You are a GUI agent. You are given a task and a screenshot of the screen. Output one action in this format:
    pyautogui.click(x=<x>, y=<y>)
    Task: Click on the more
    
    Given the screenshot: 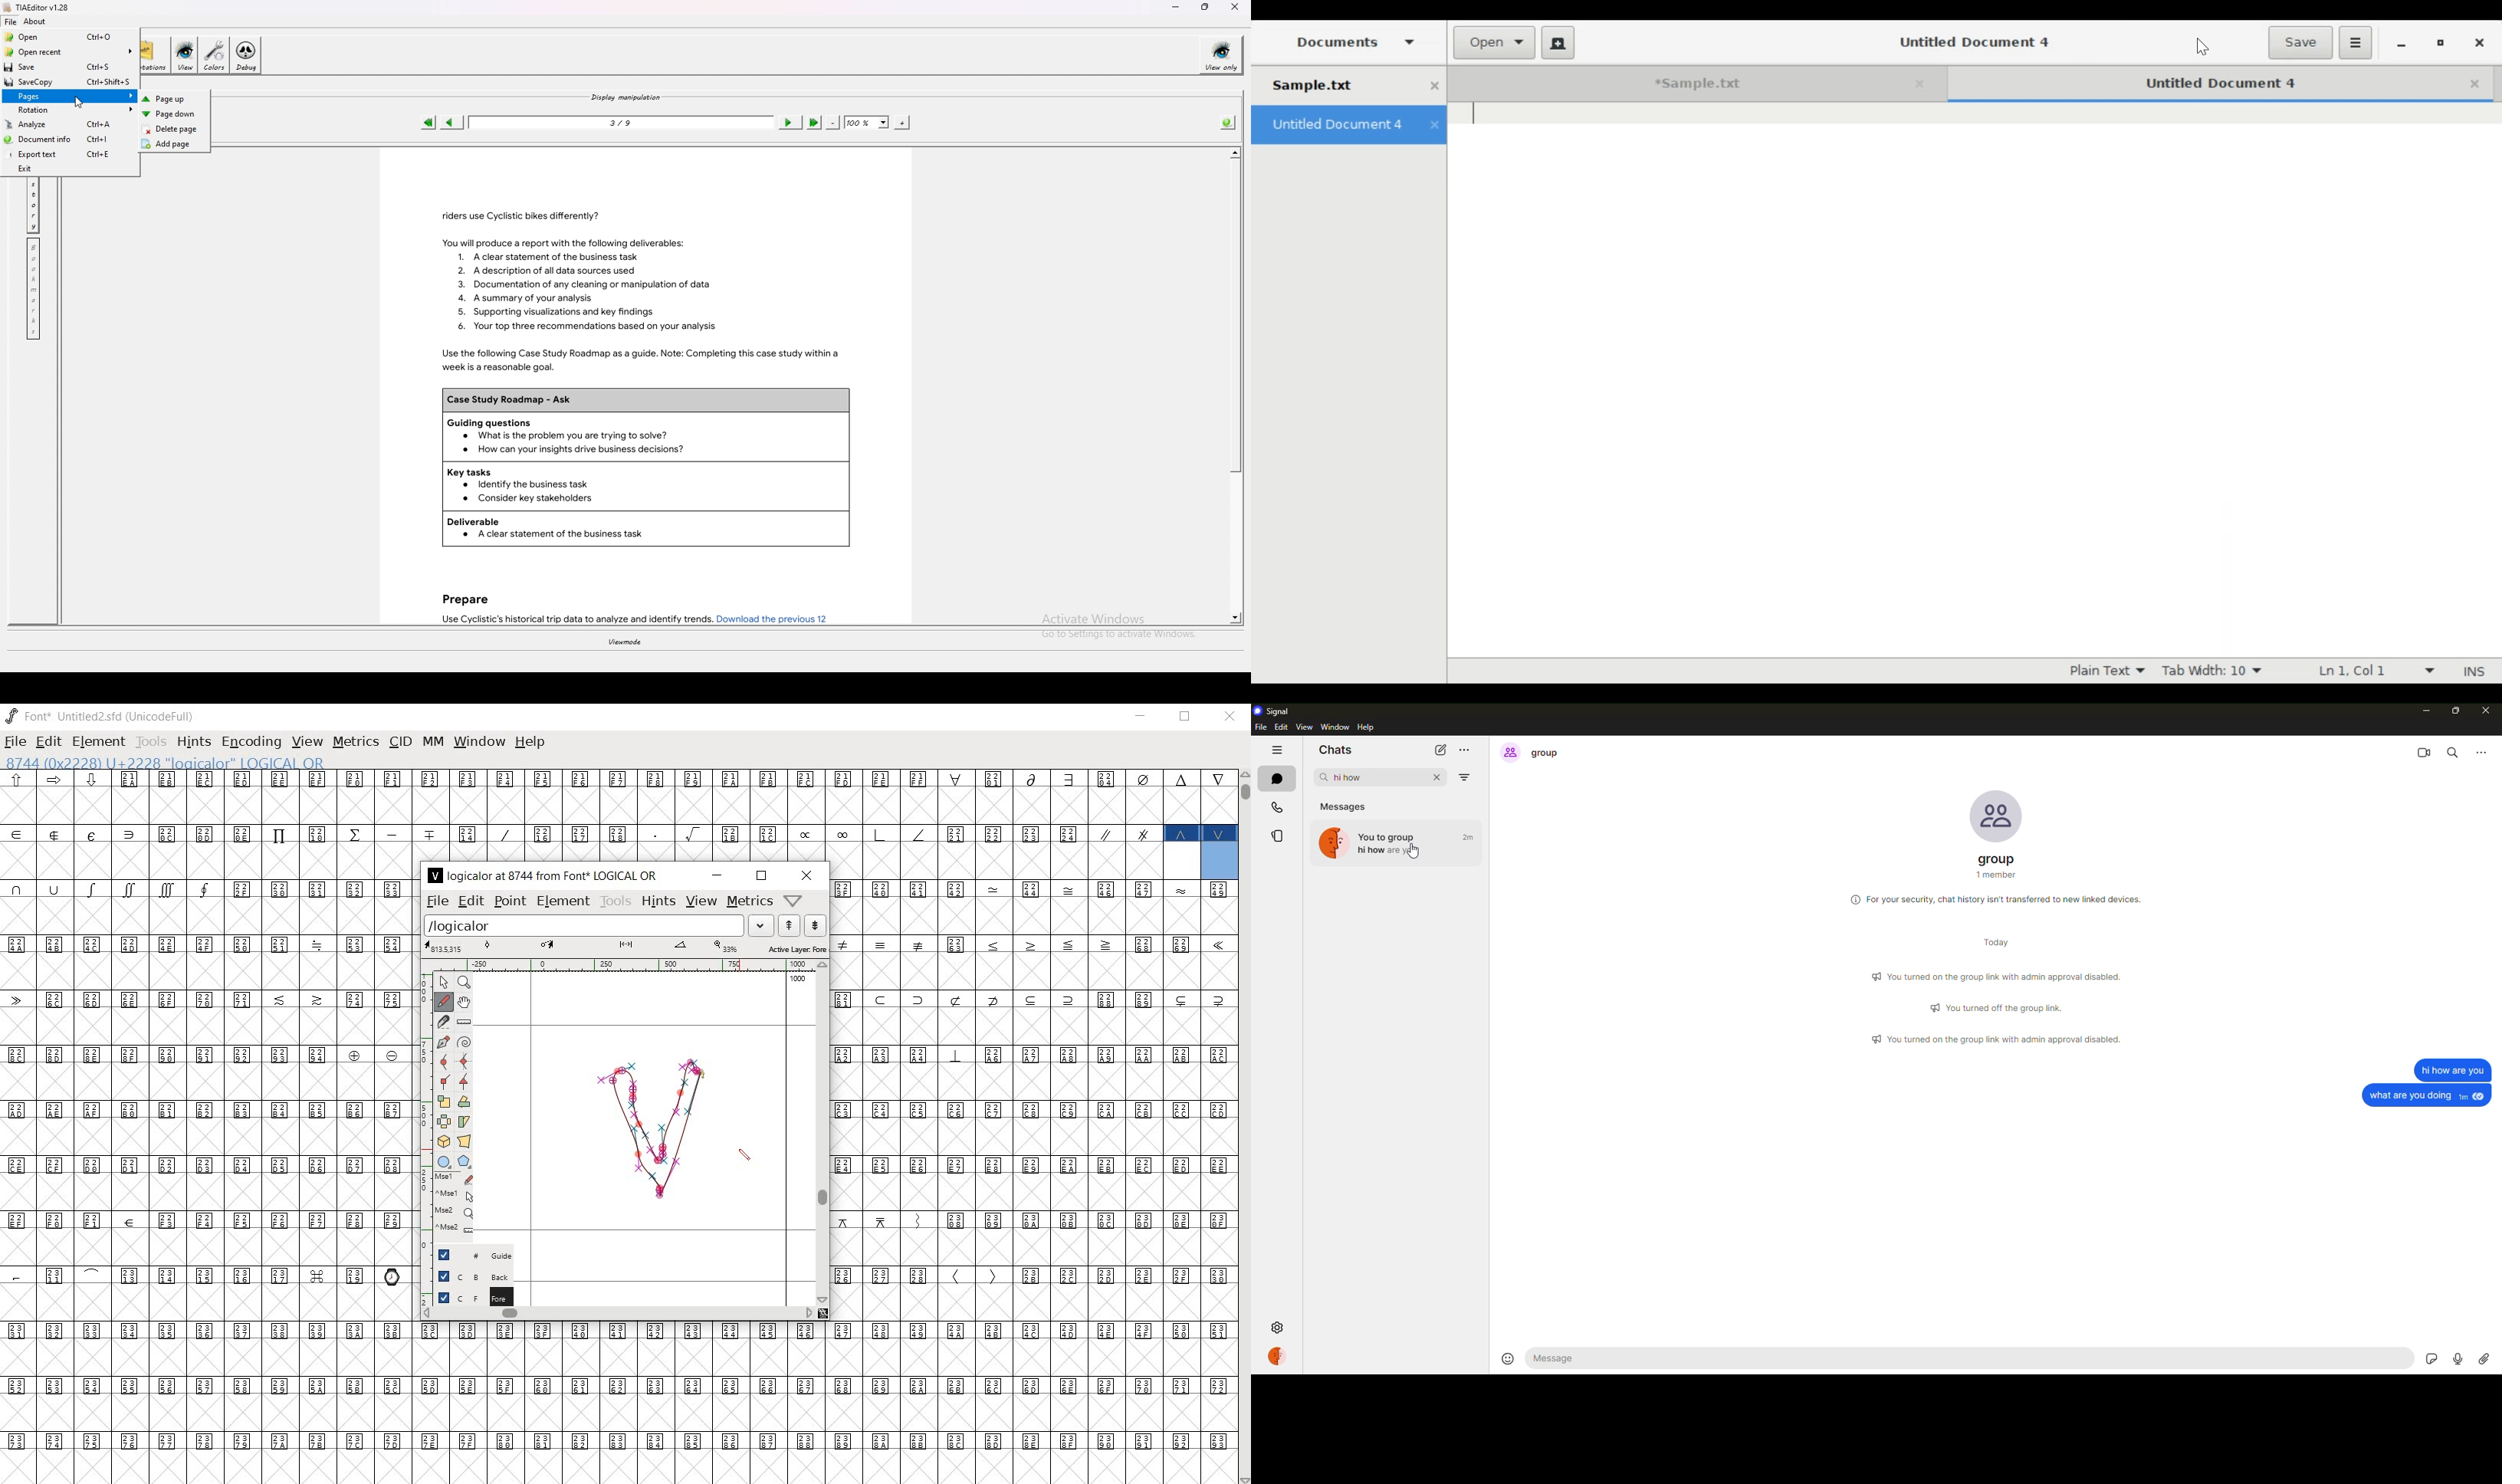 What is the action you would take?
    pyautogui.click(x=2480, y=751)
    